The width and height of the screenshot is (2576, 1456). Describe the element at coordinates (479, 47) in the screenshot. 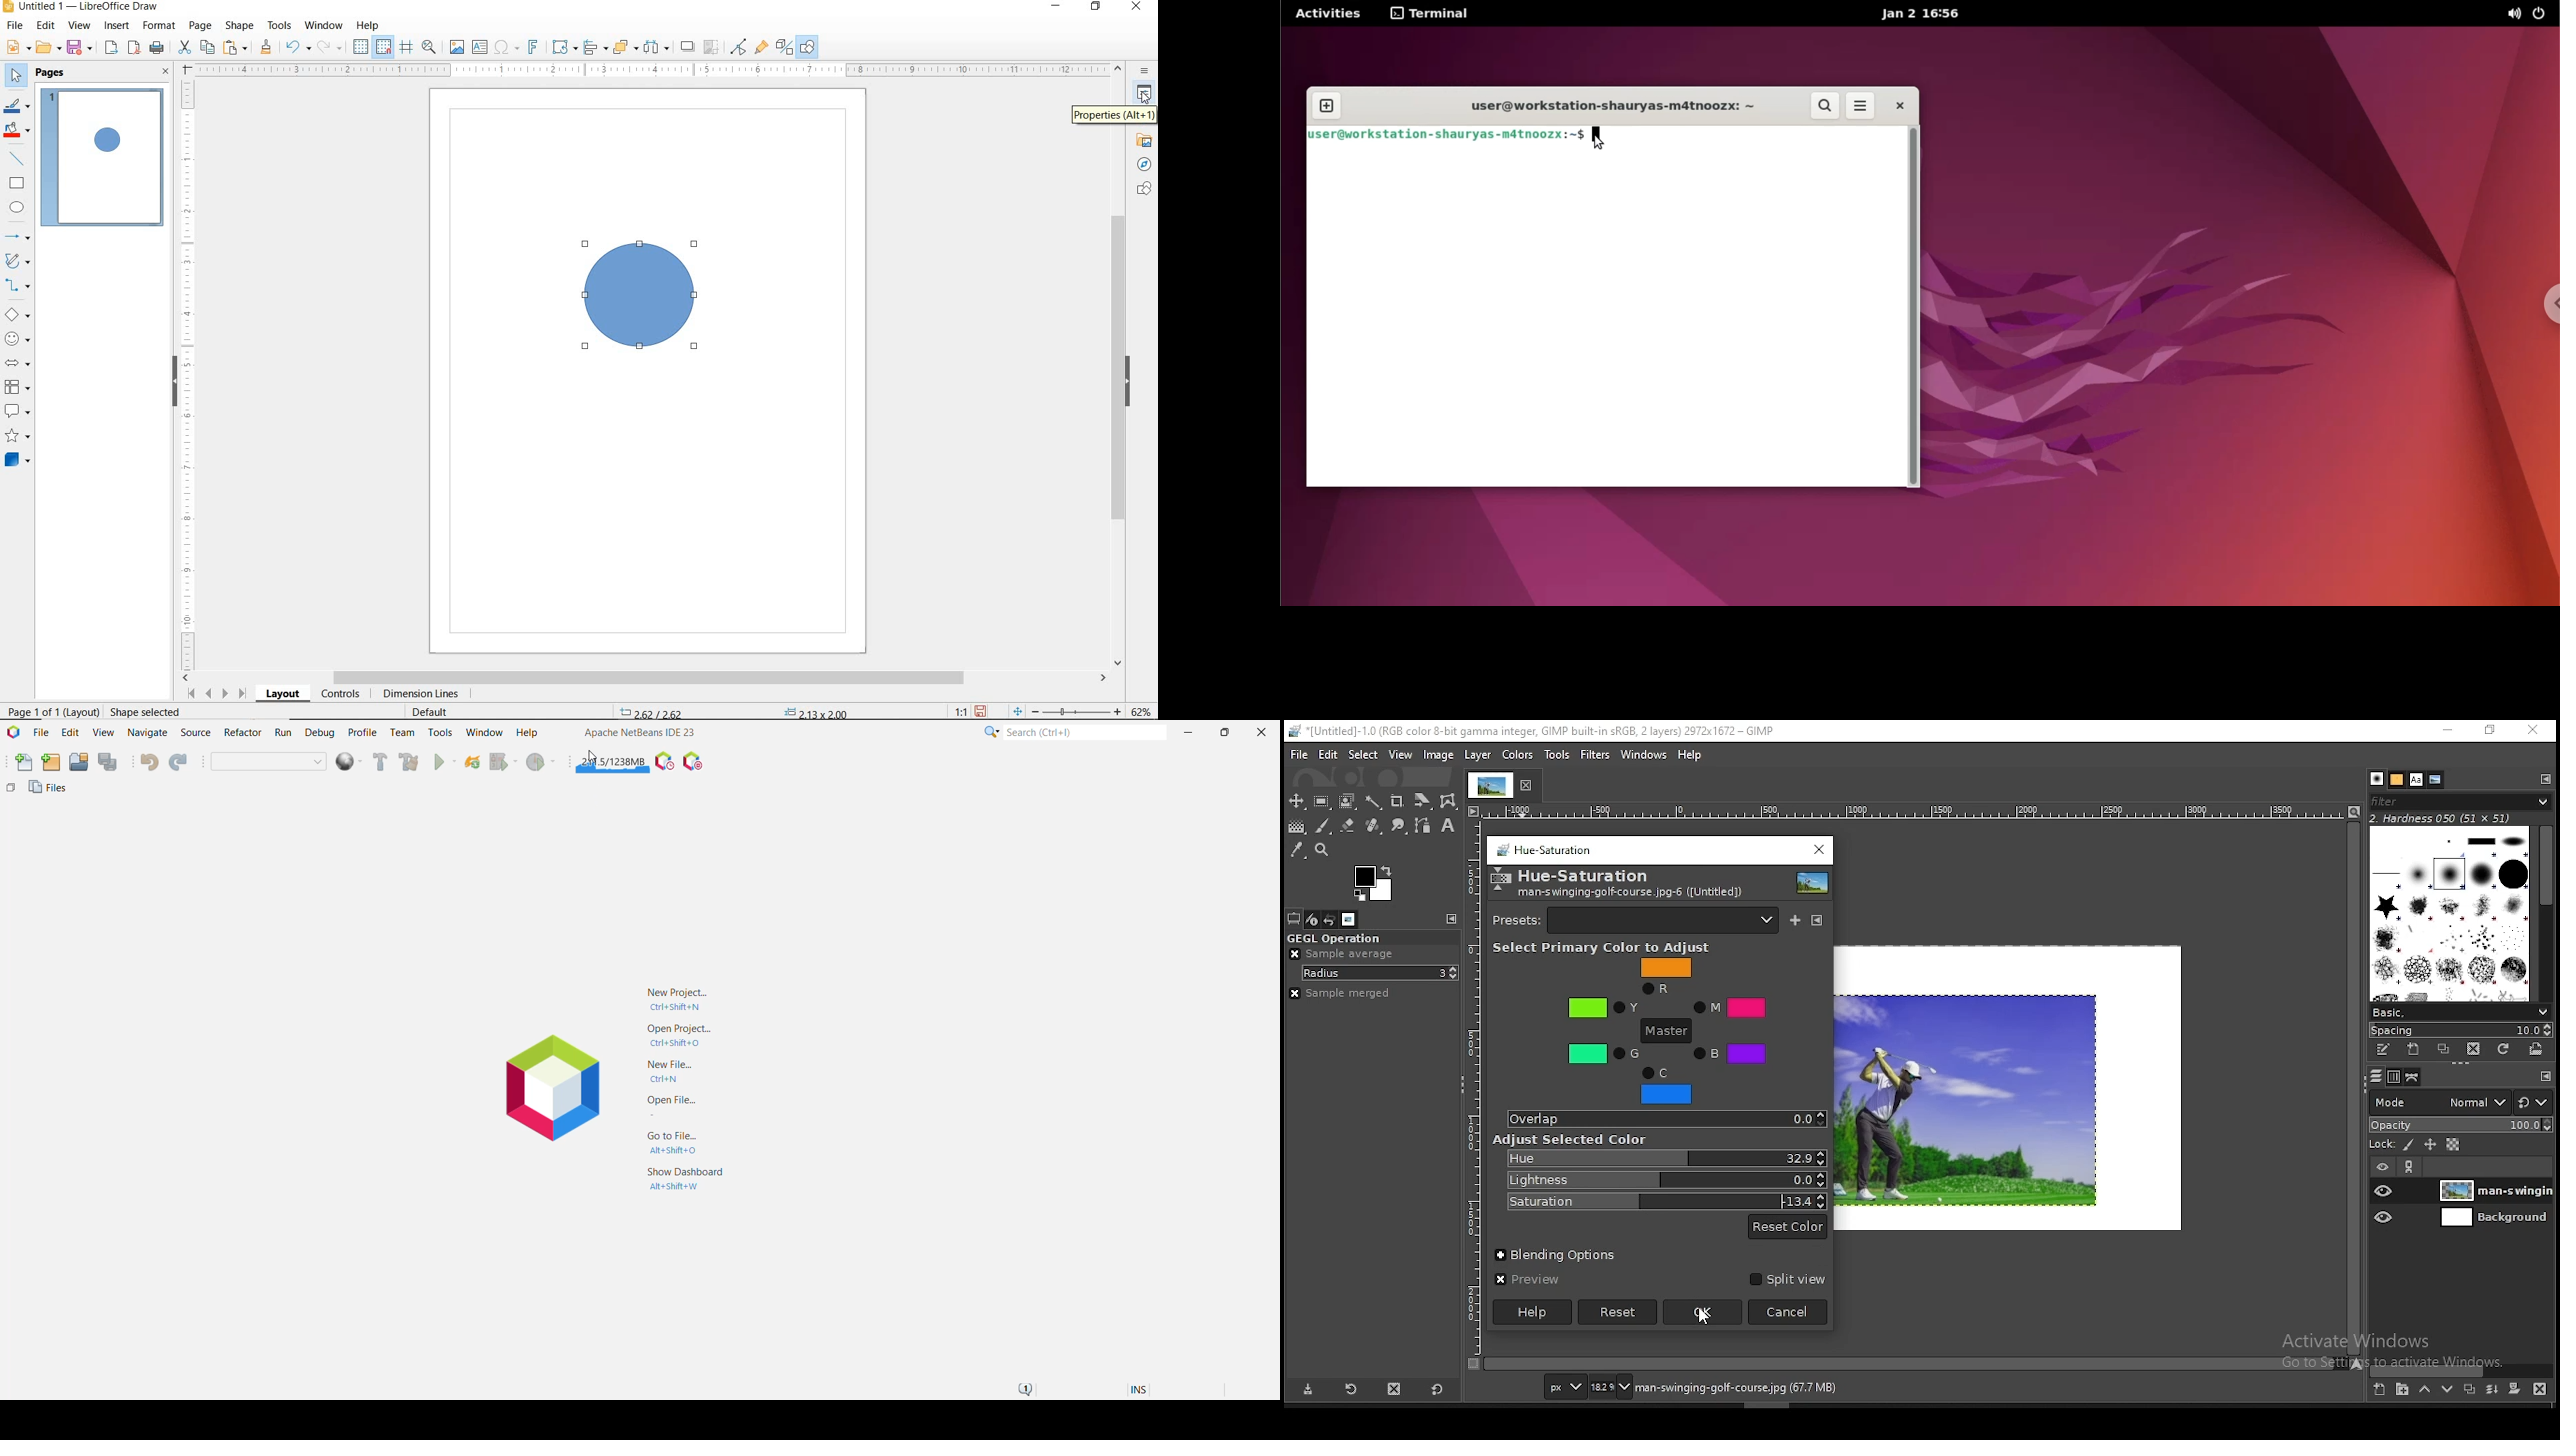

I see `INSERT TEXT BOX` at that location.